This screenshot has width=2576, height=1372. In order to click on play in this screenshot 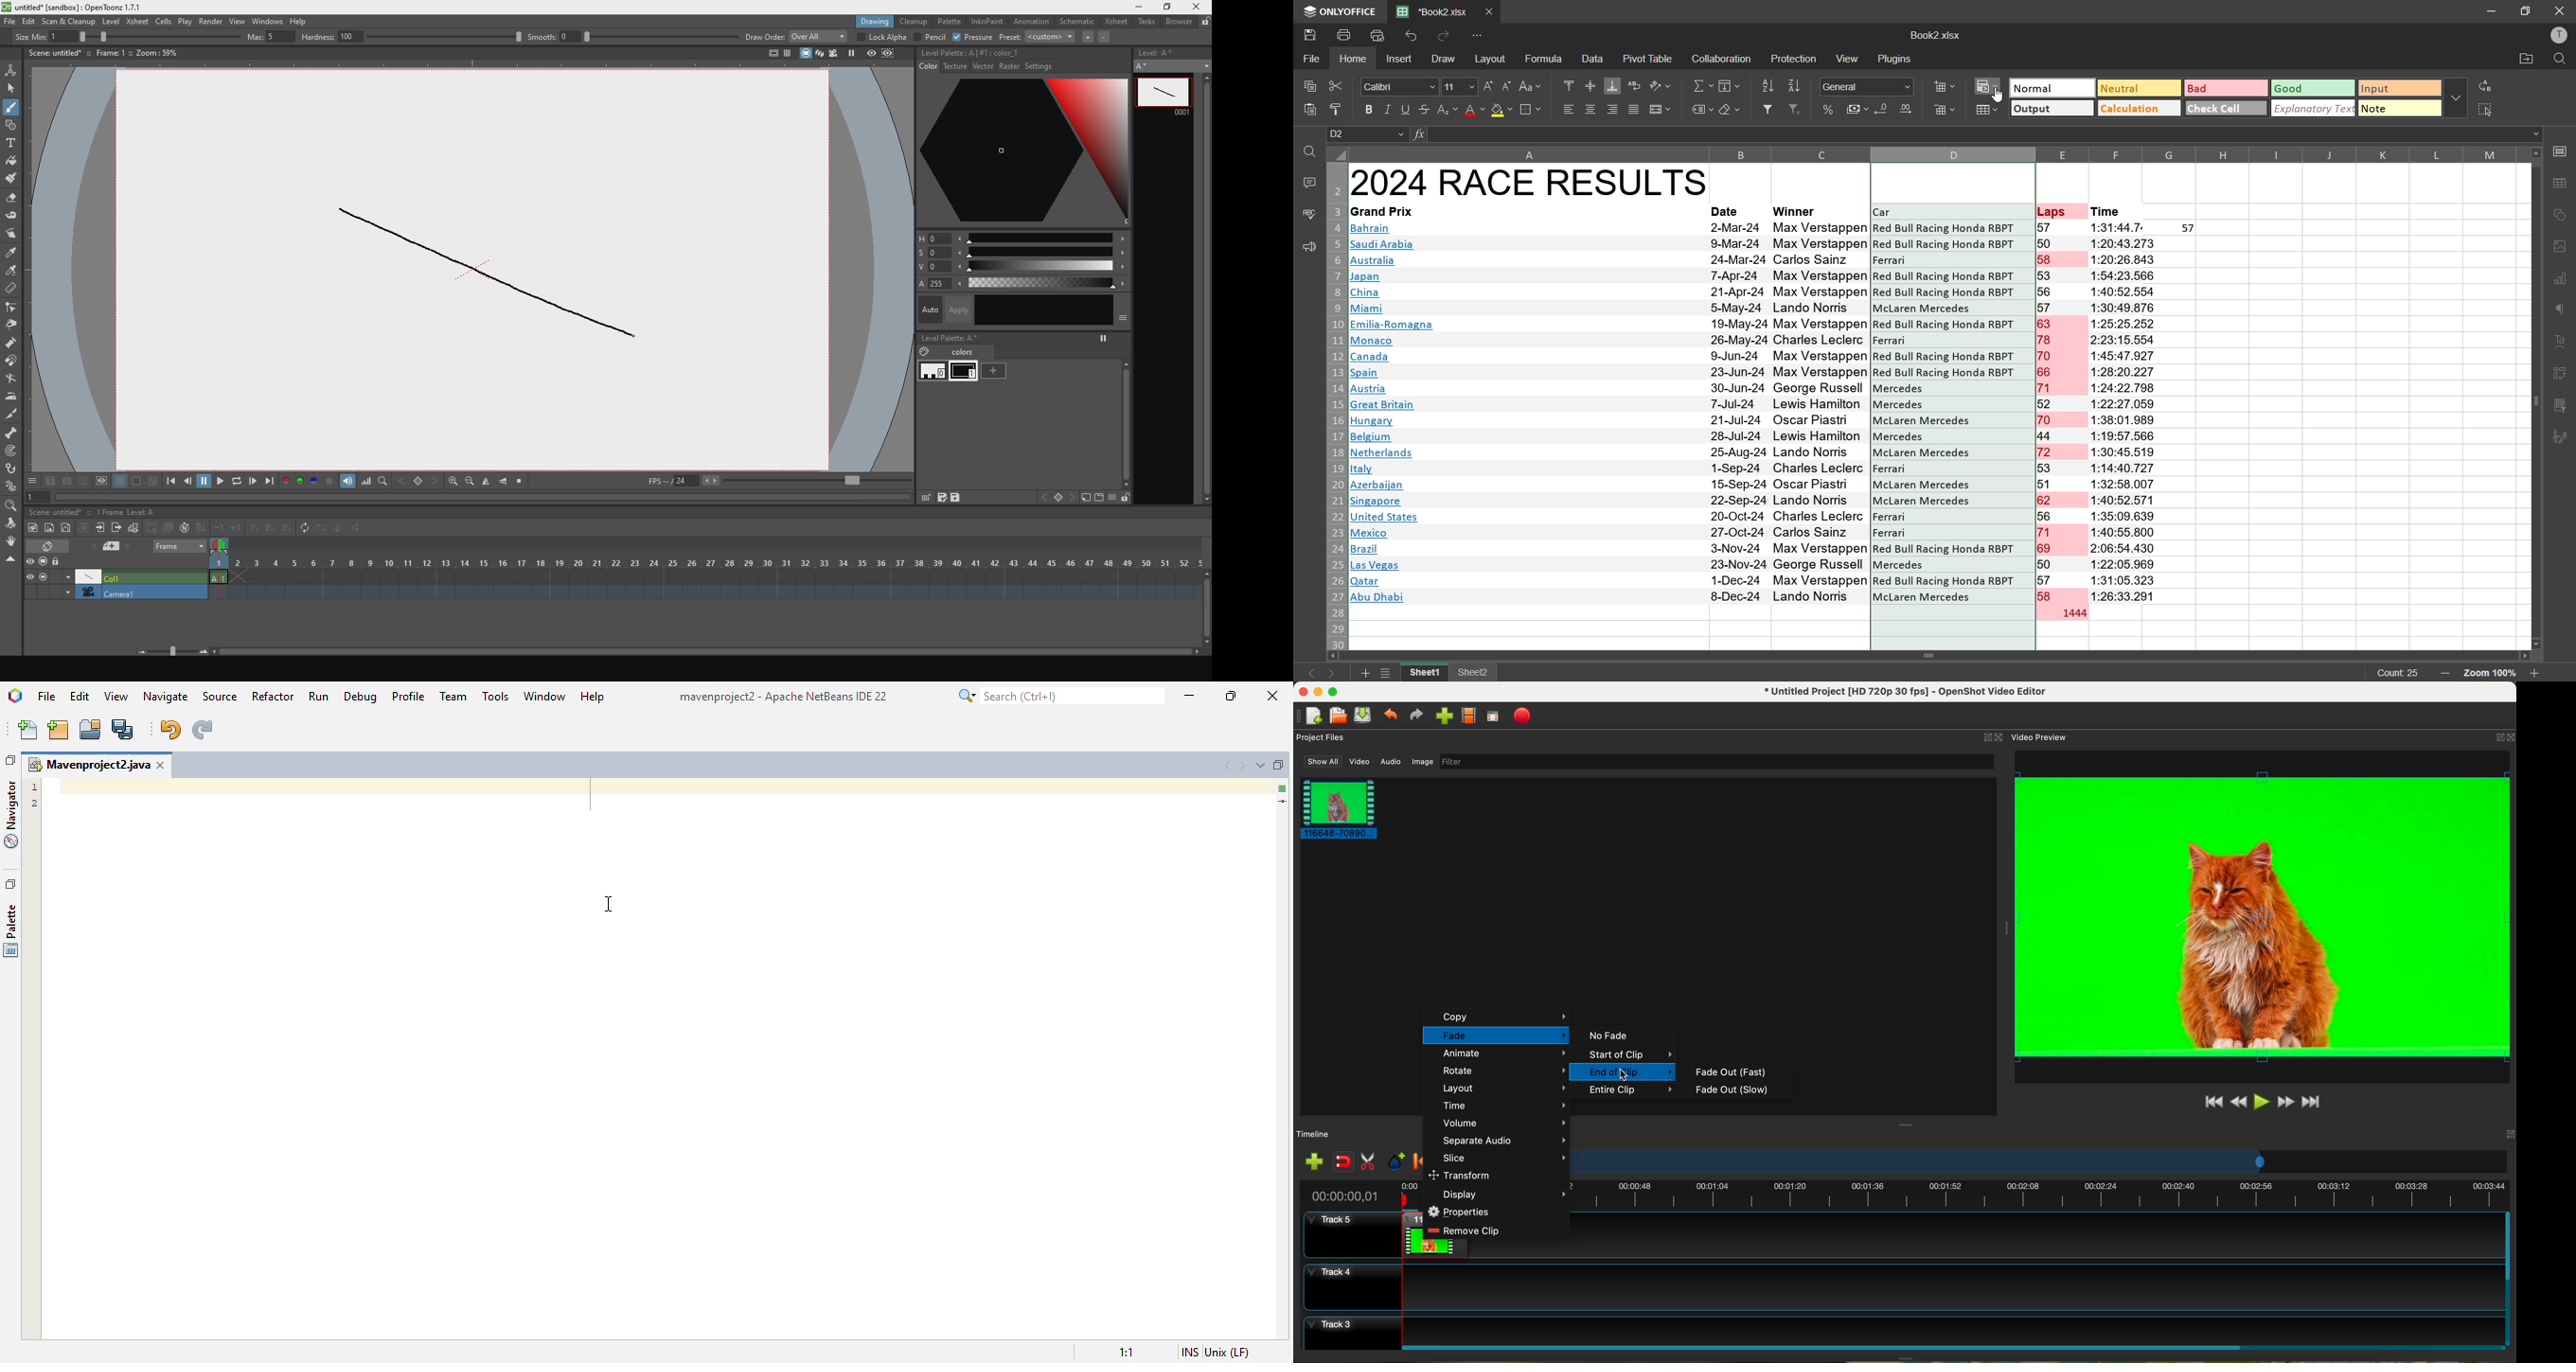, I will do `click(2261, 1101)`.